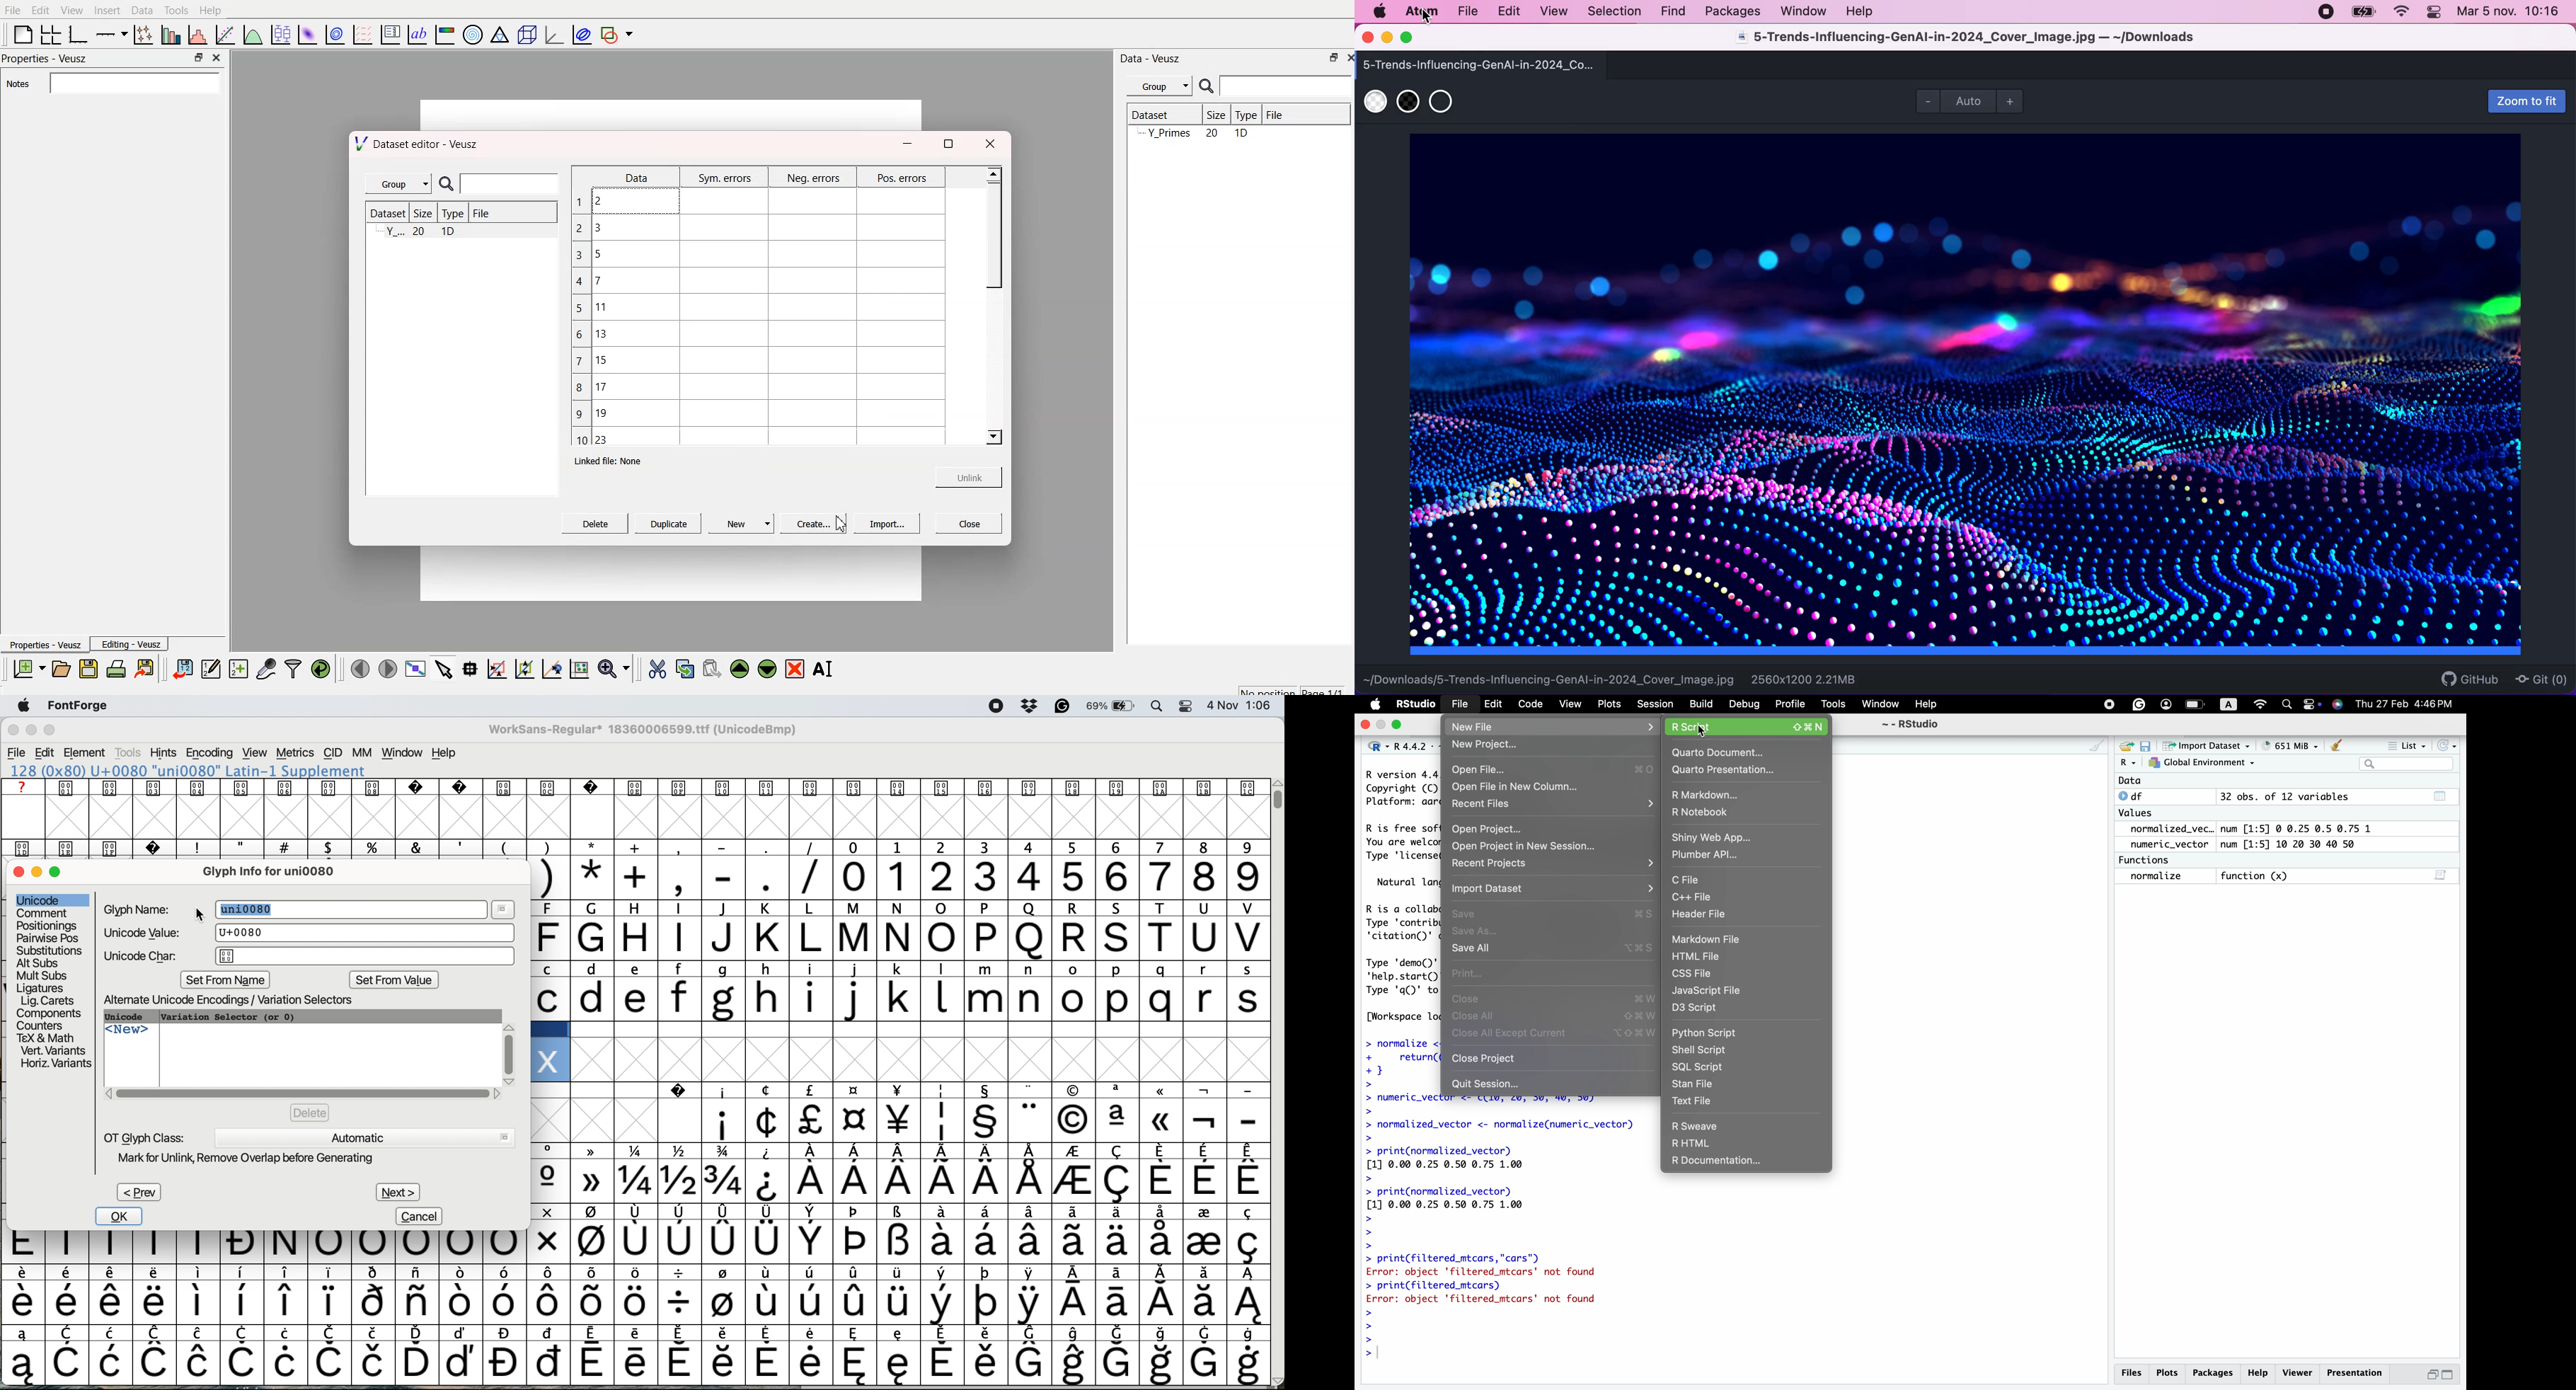 The height and width of the screenshot is (1400, 2576). What do you see at coordinates (1703, 972) in the screenshot?
I see `CSS File` at bounding box center [1703, 972].